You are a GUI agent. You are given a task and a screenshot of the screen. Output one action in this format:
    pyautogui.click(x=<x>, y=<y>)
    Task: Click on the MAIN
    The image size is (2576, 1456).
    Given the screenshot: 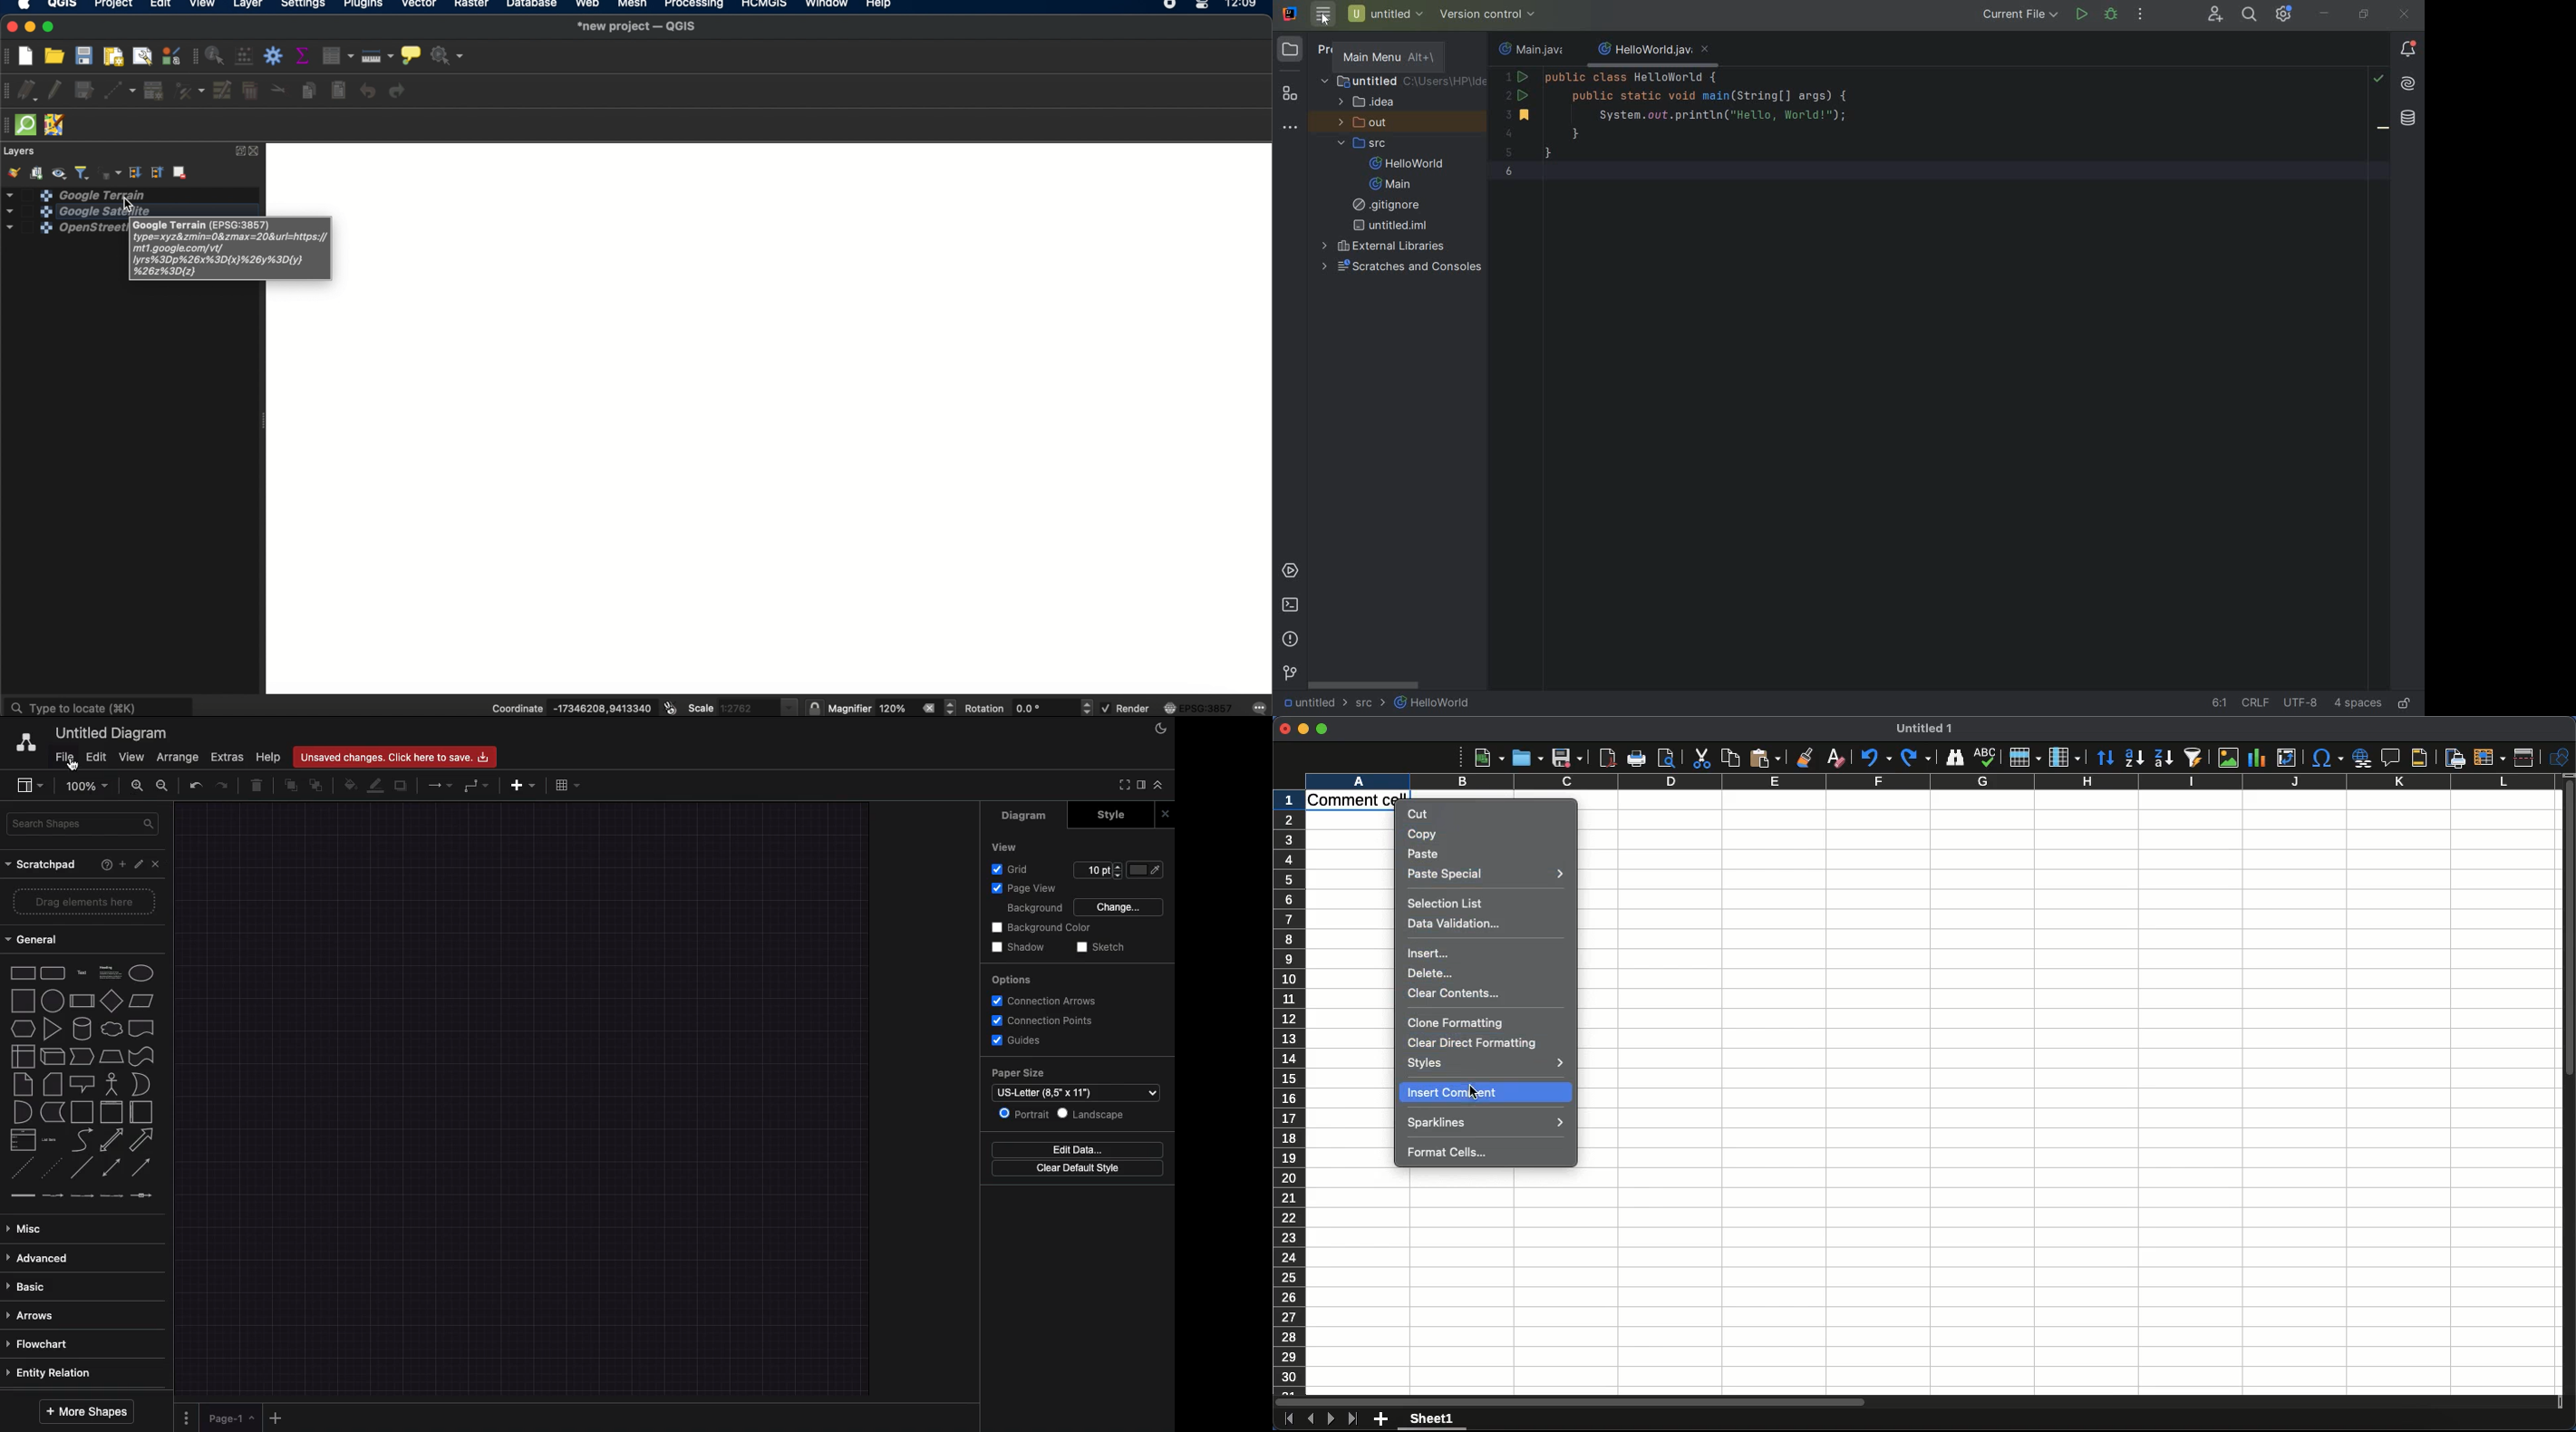 What is the action you would take?
    pyautogui.click(x=1393, y=184)
    